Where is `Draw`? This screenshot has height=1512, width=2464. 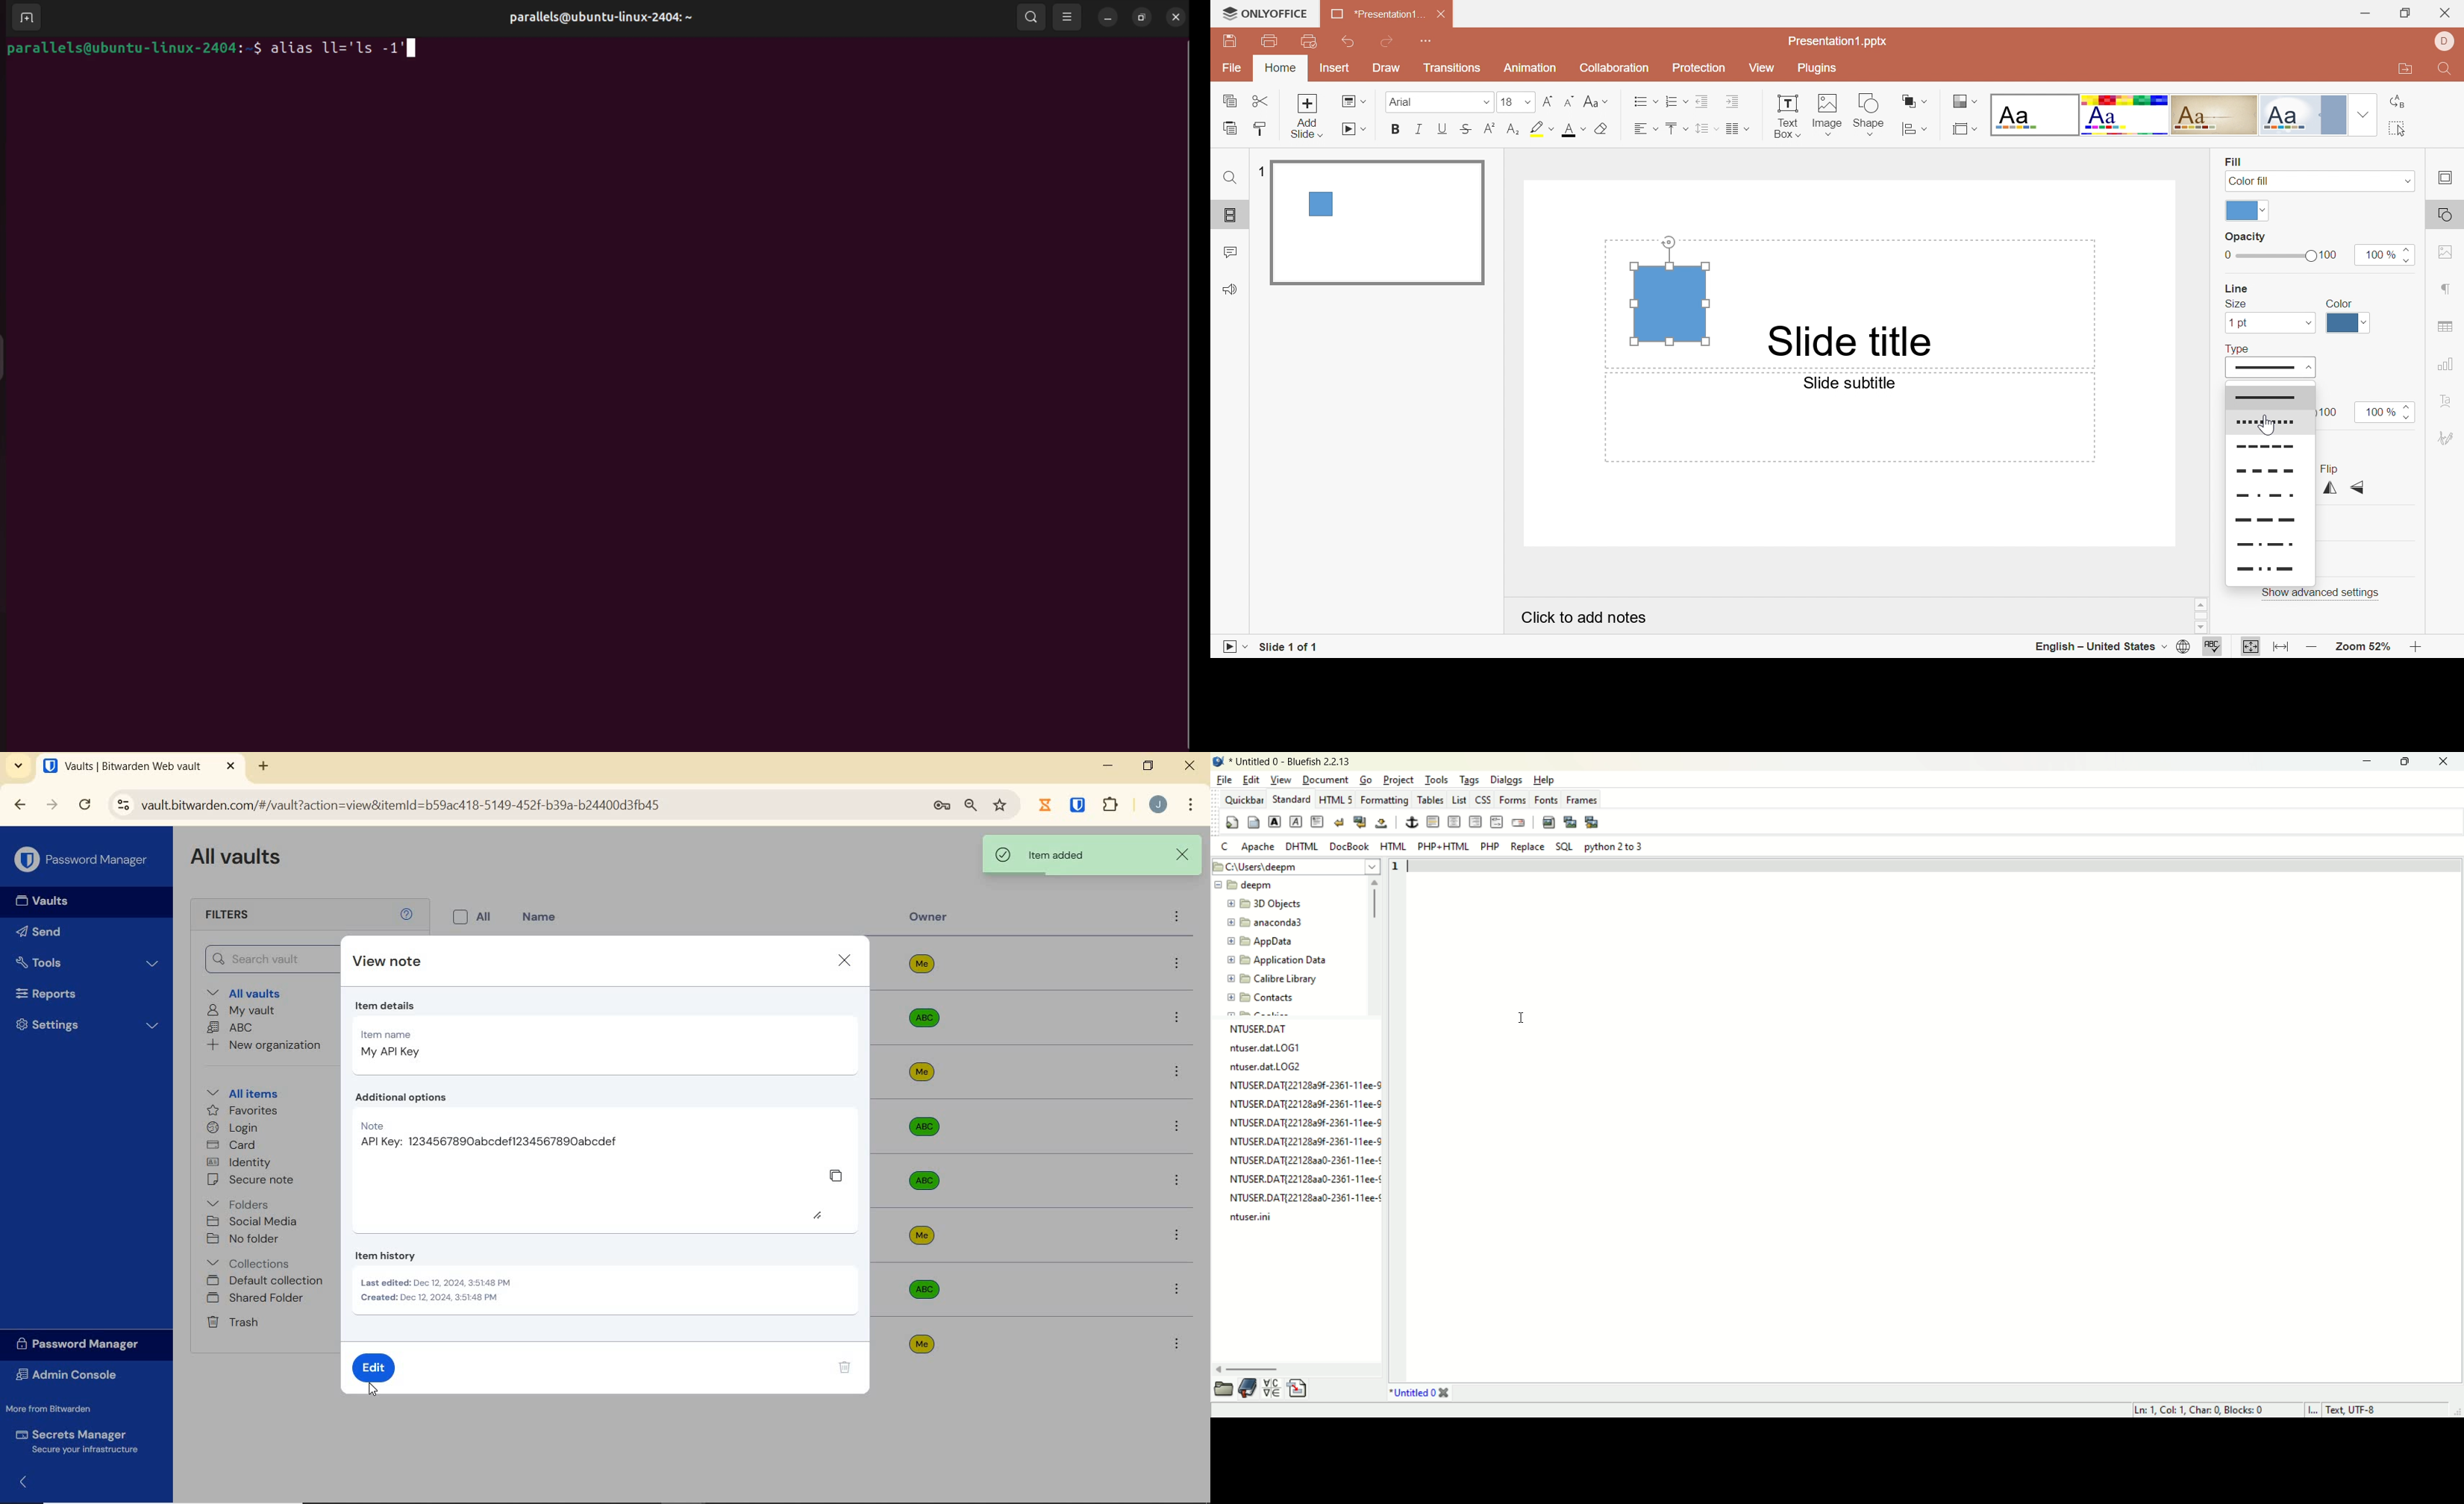
Draw is located at coordinates (1390, 70).